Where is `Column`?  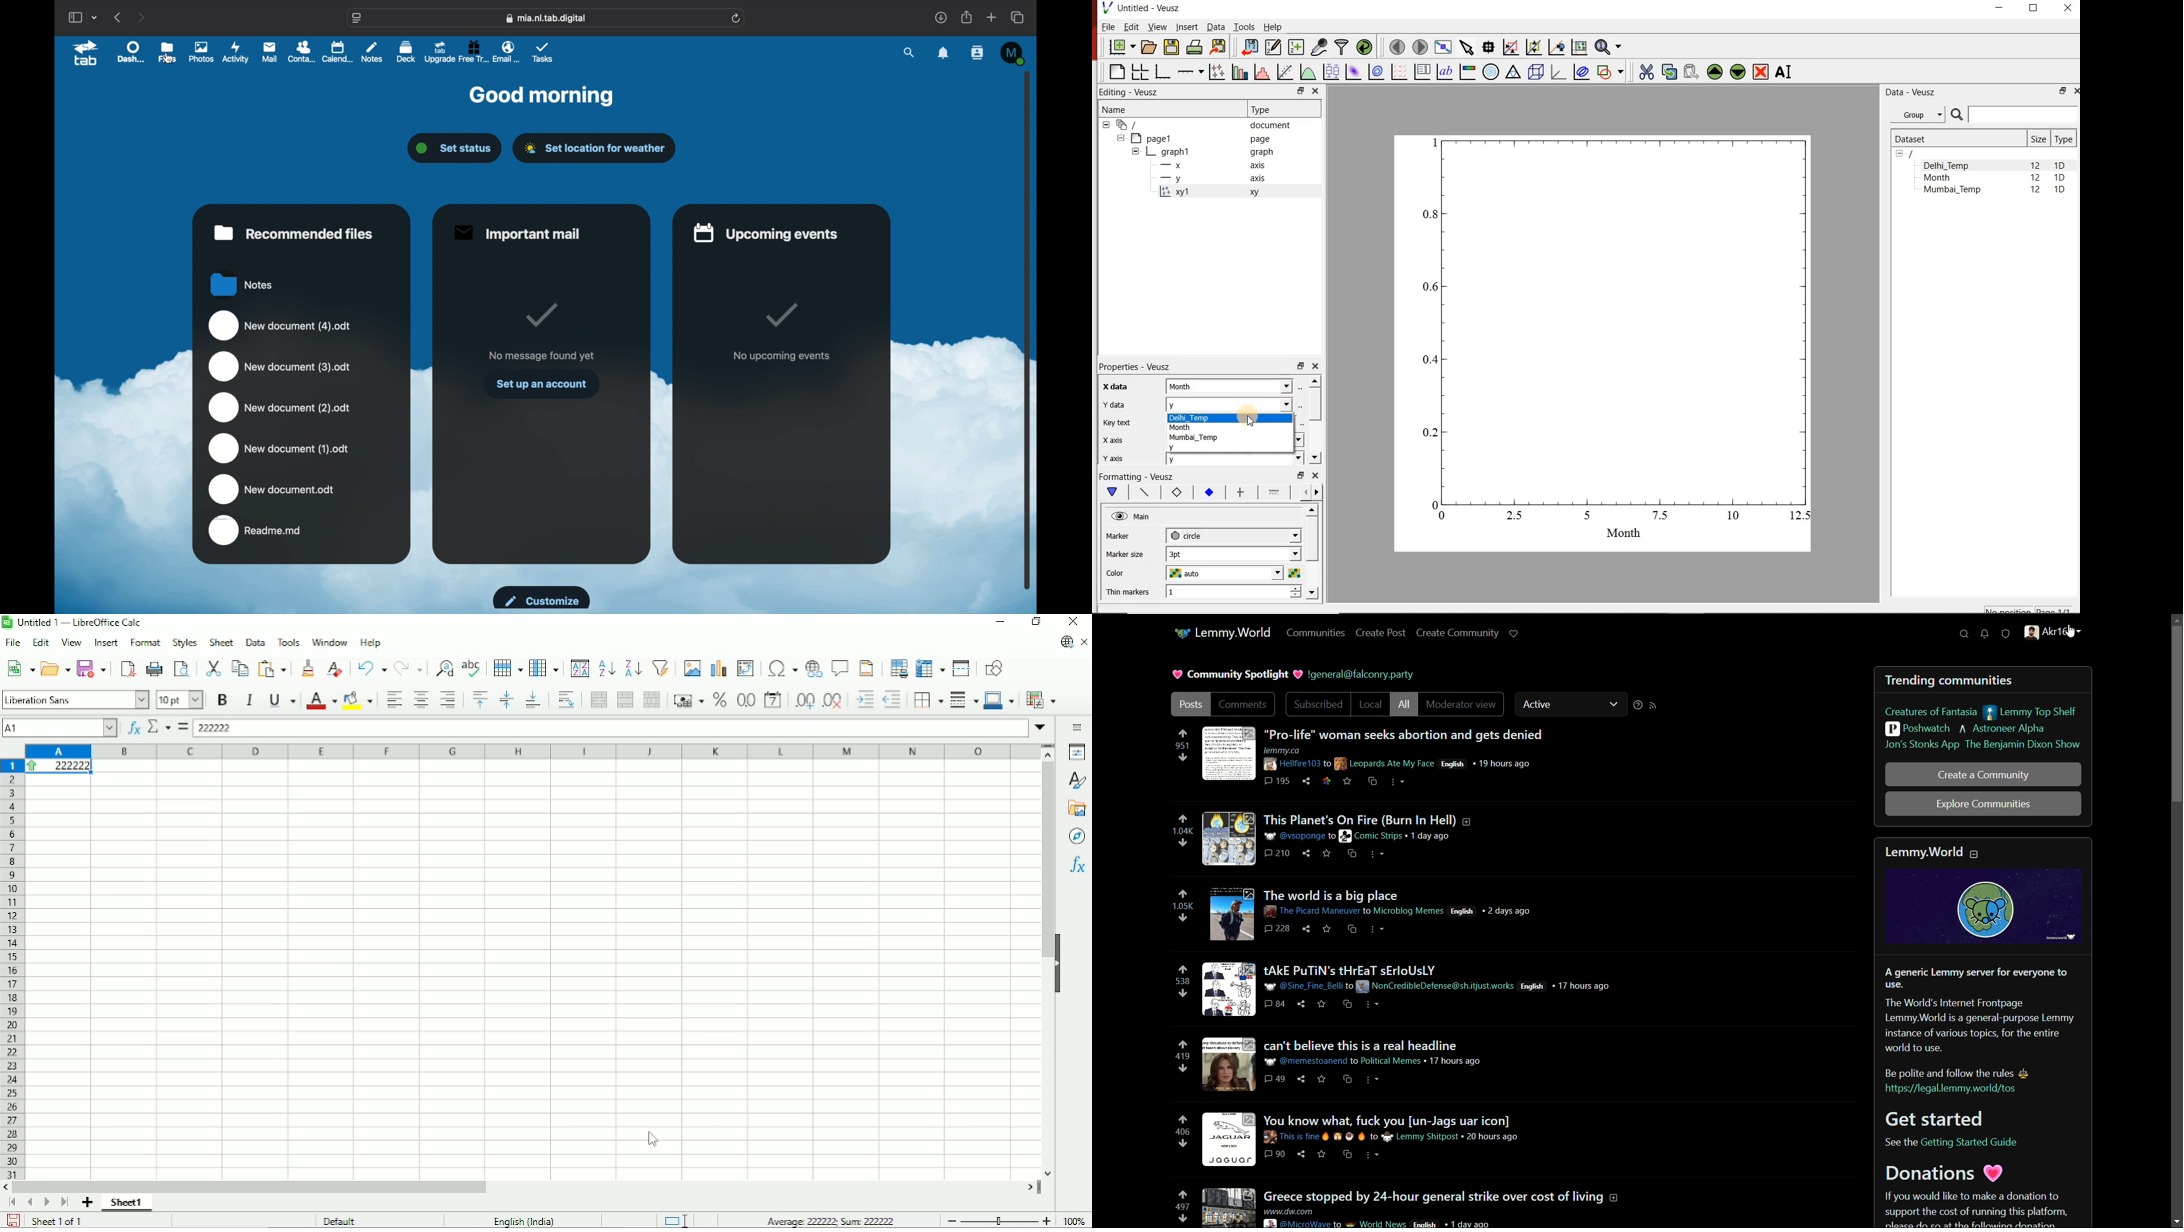 Column is located at coordinates (545, 668).